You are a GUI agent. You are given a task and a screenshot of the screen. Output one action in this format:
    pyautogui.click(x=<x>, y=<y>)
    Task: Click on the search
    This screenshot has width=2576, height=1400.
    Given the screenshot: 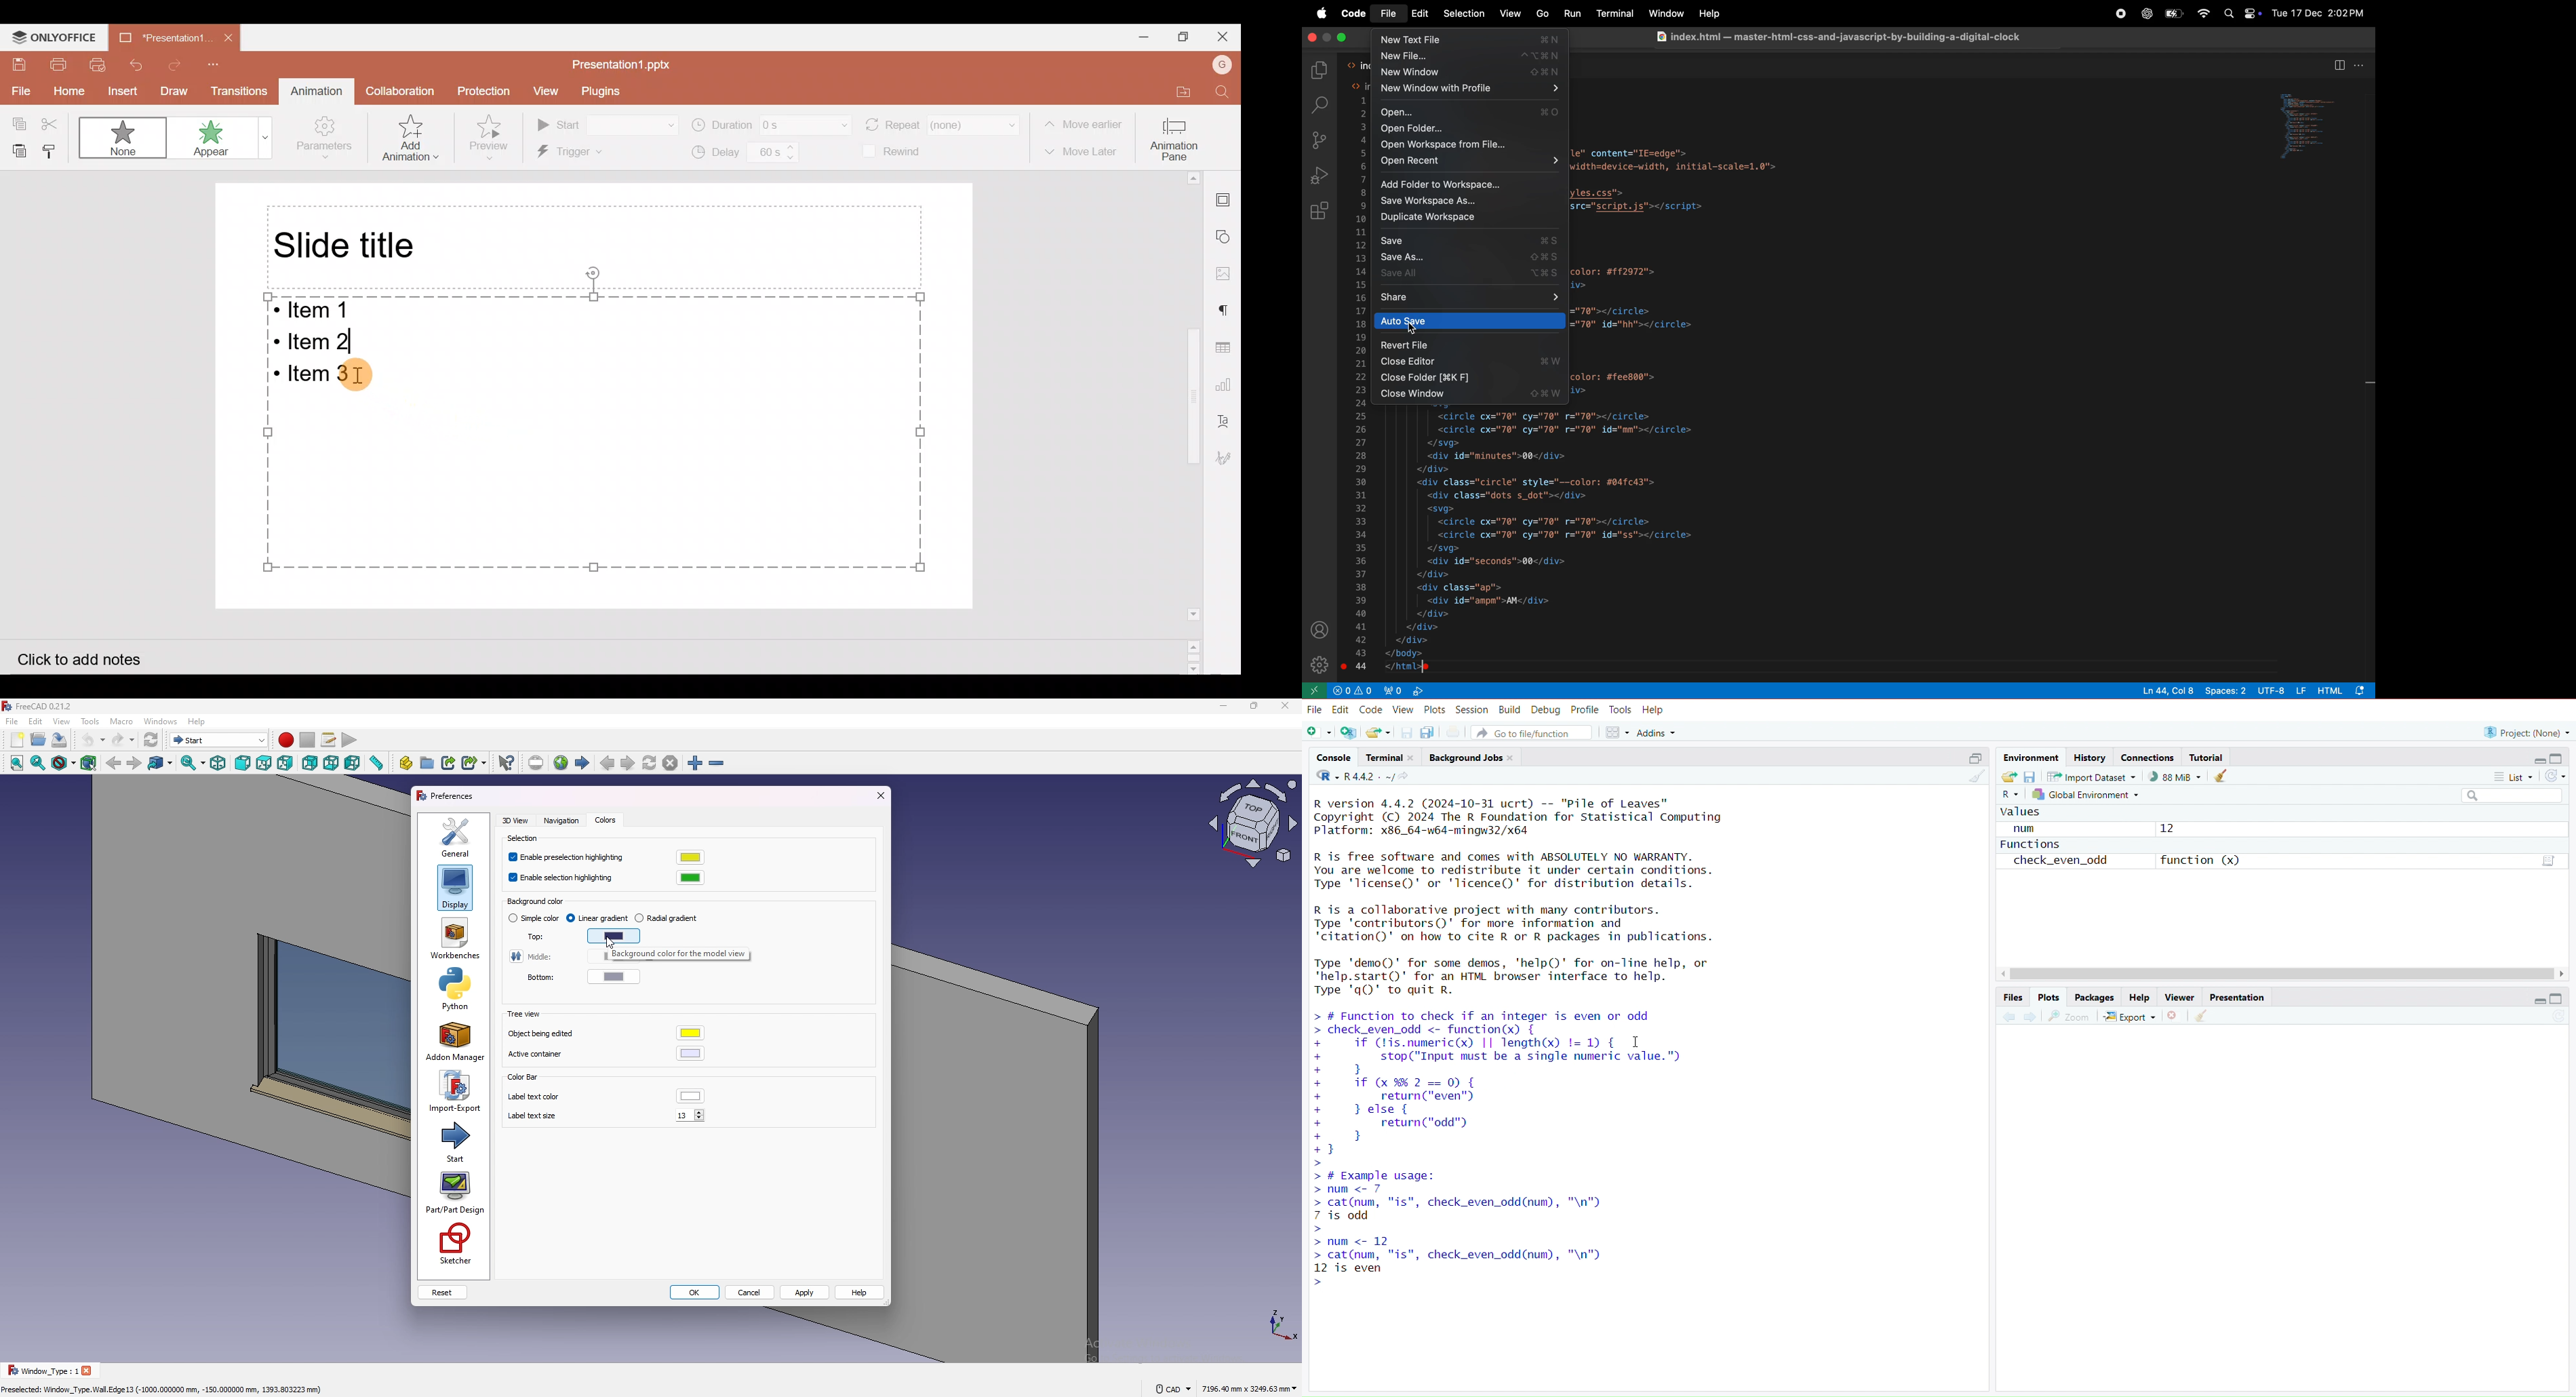 What is the action you would take?
    pyautogui.click(x=1322, y=106)
    